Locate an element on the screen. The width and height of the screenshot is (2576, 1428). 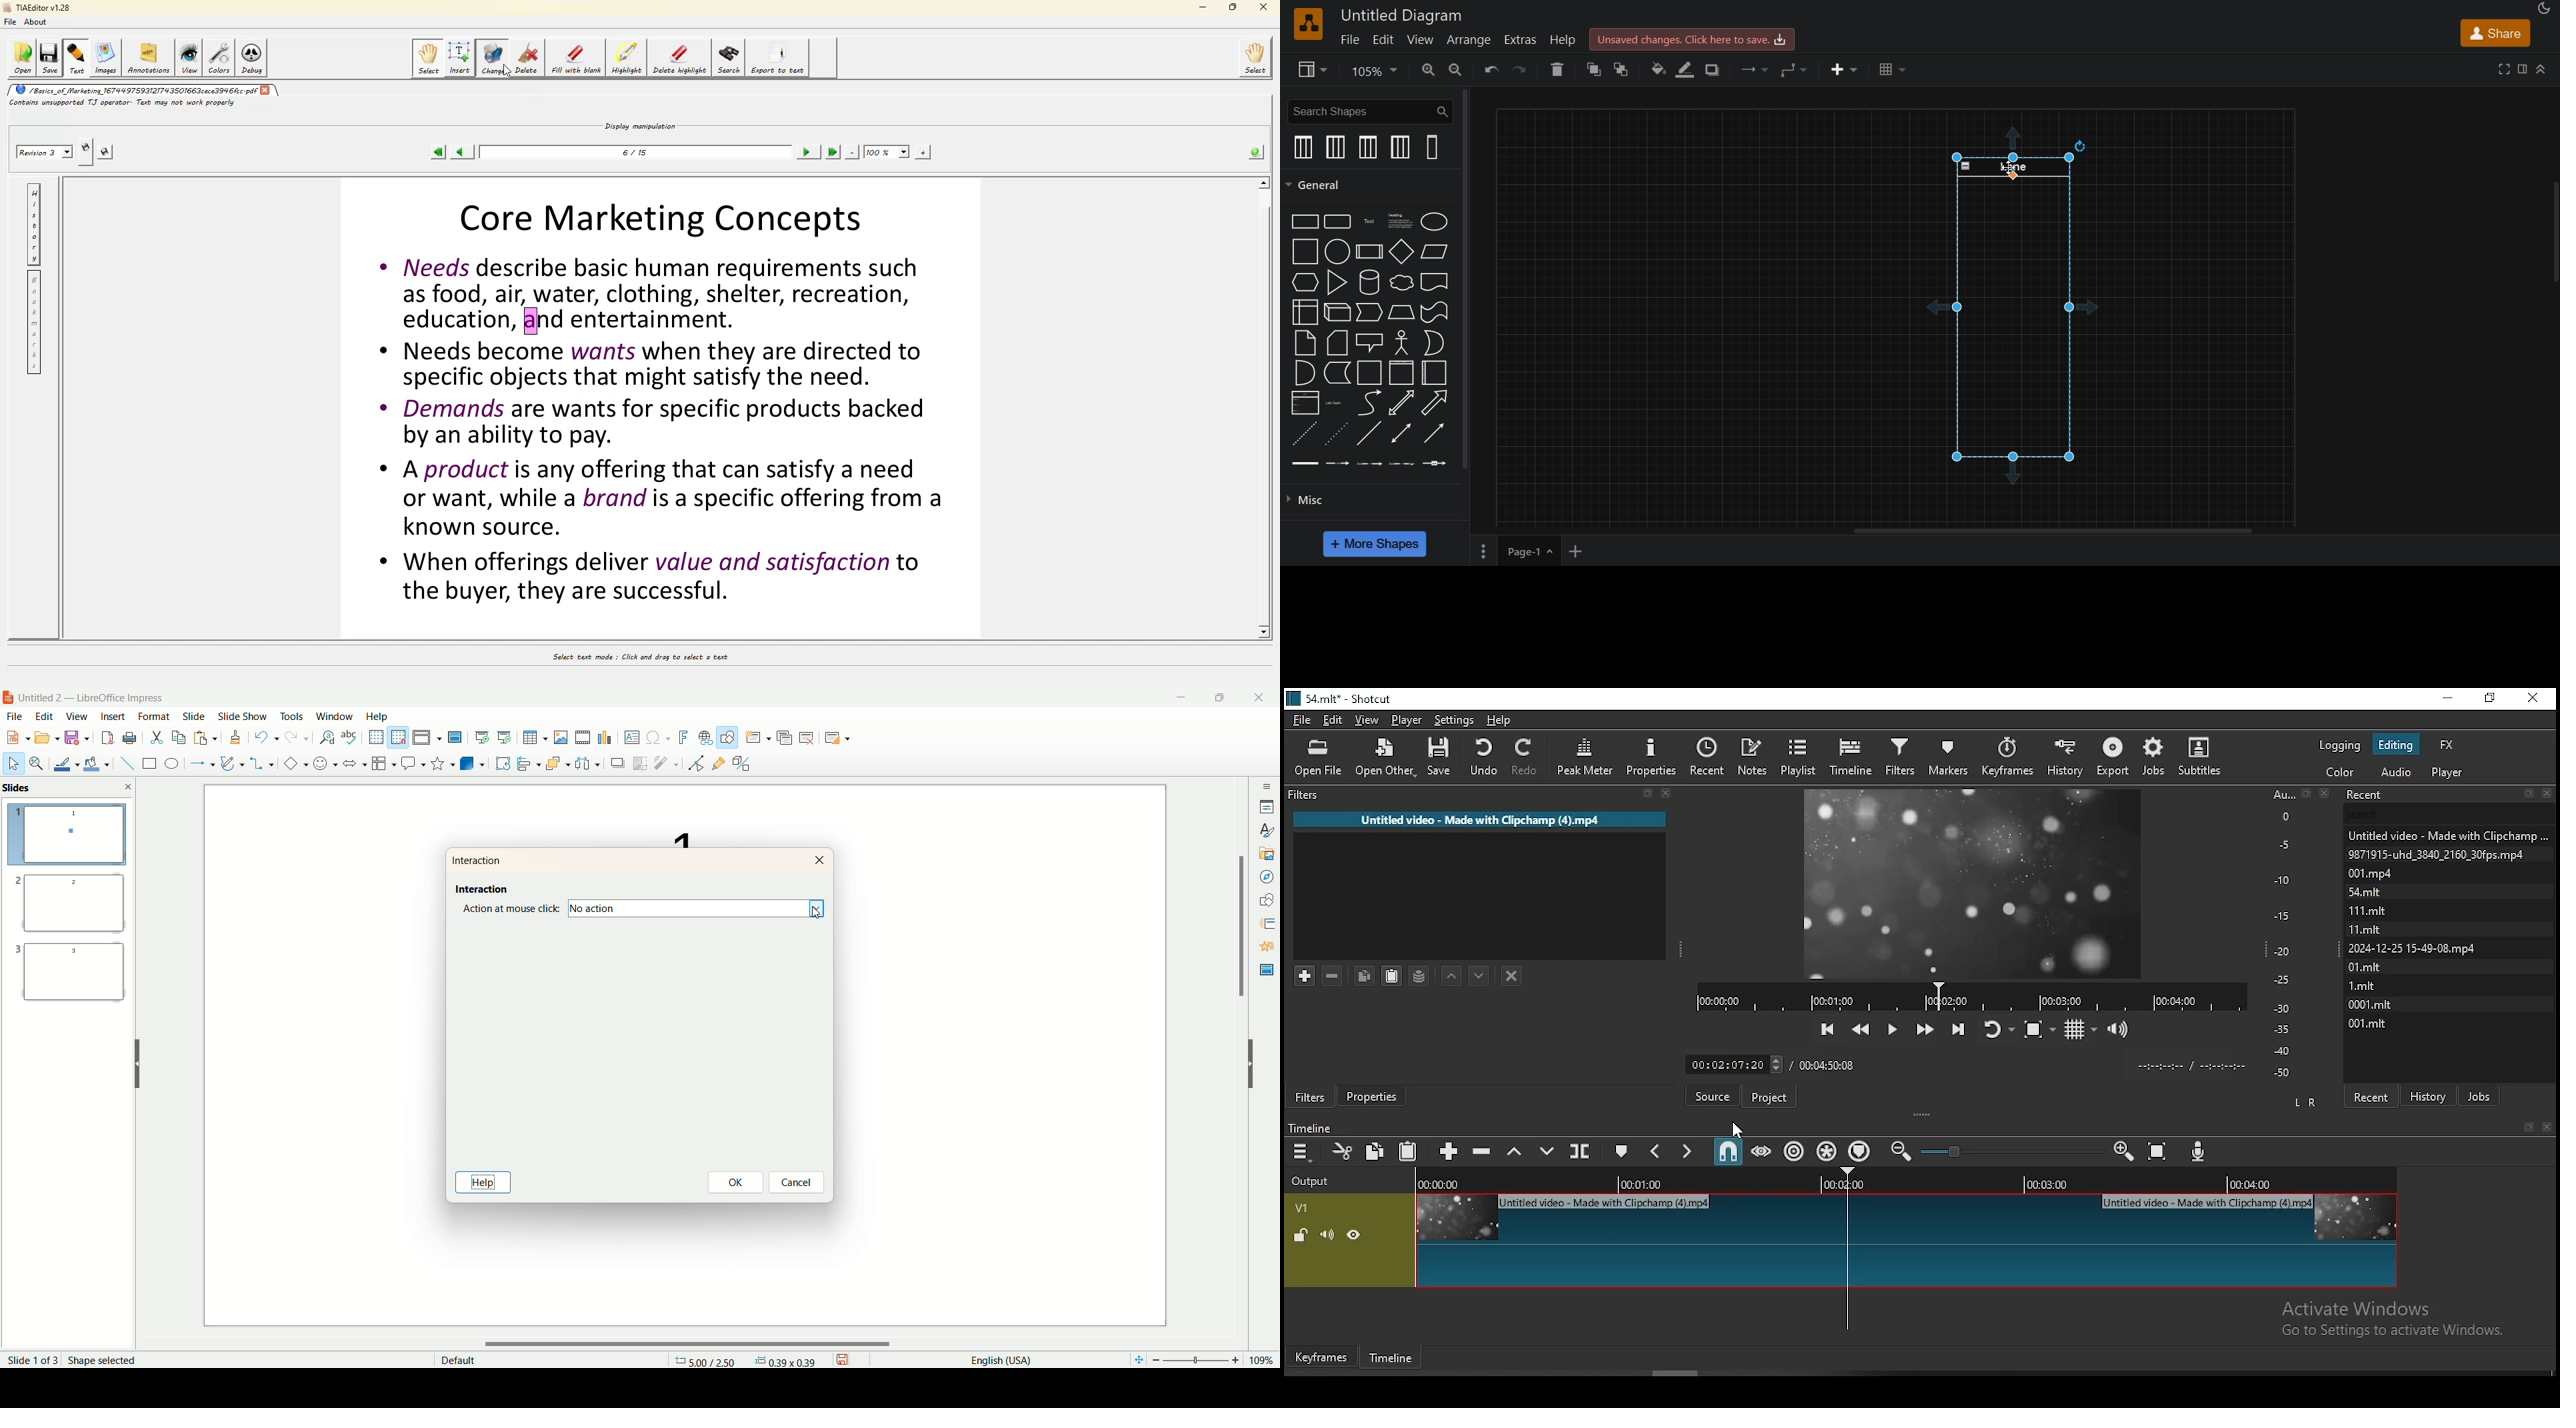
internal storage is located at coordinates (1305, 313).